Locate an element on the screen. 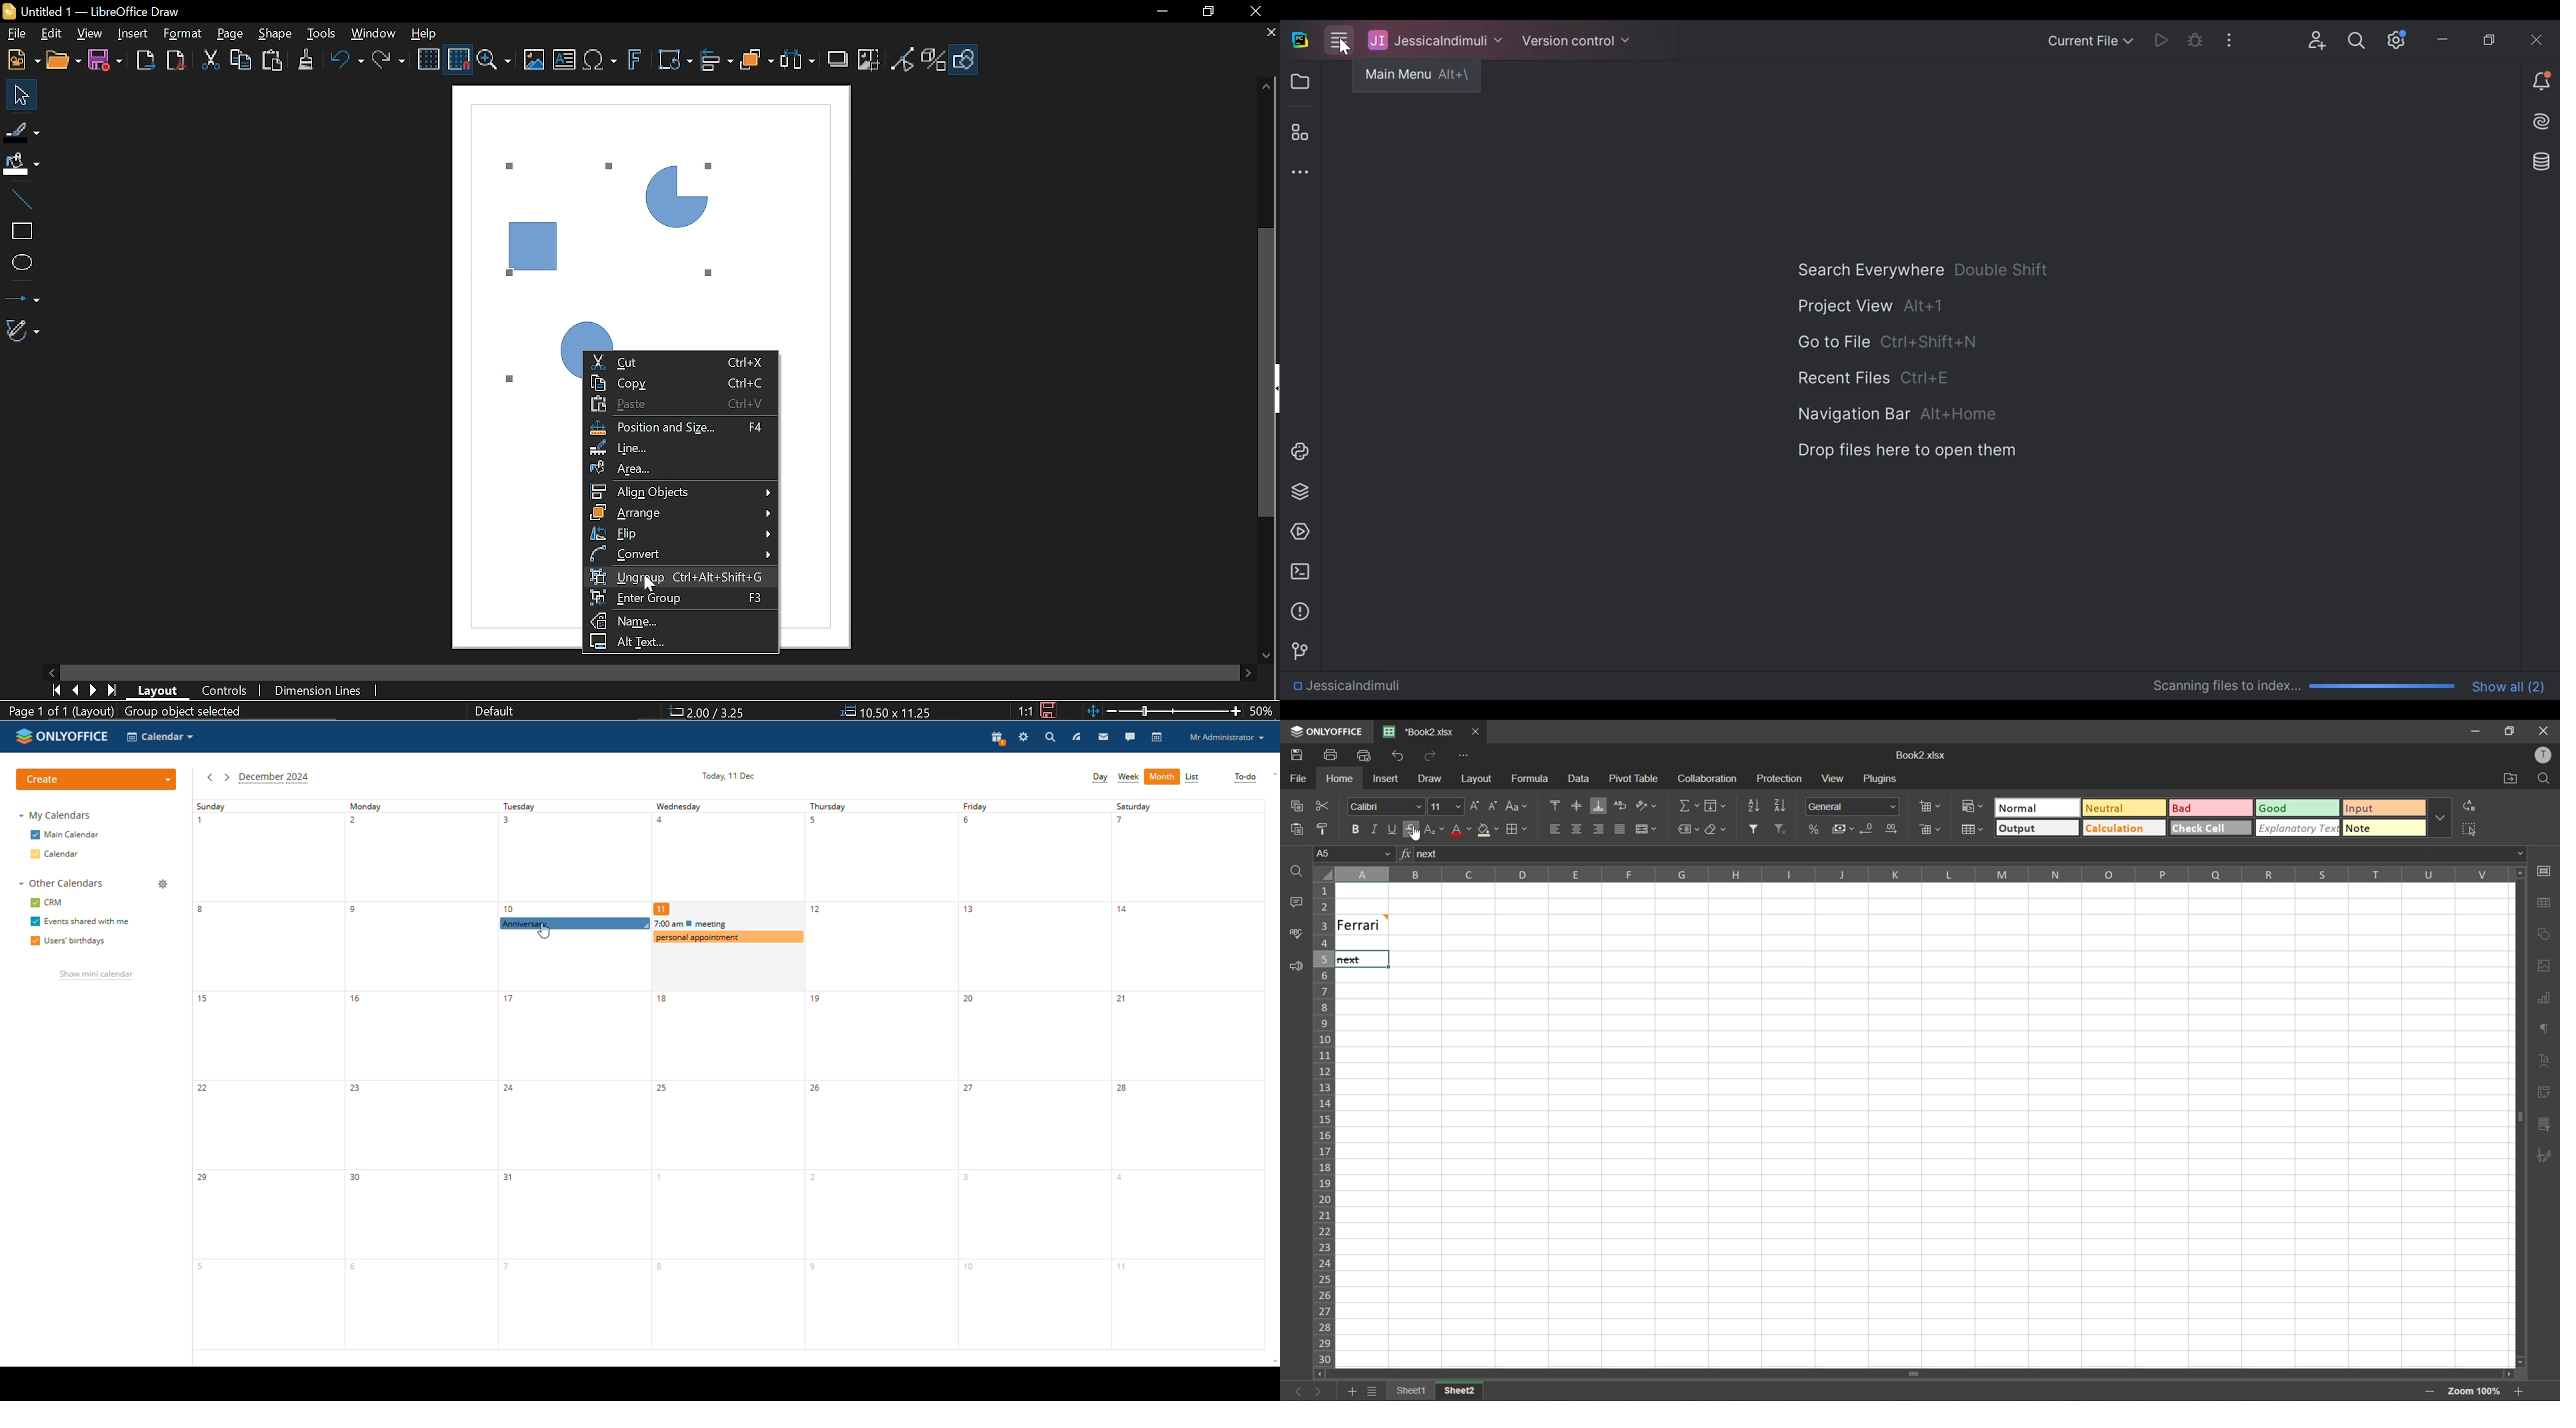 The height and width of the screenshot is (1428, 2576). images is located at coordinates (2545, 967).